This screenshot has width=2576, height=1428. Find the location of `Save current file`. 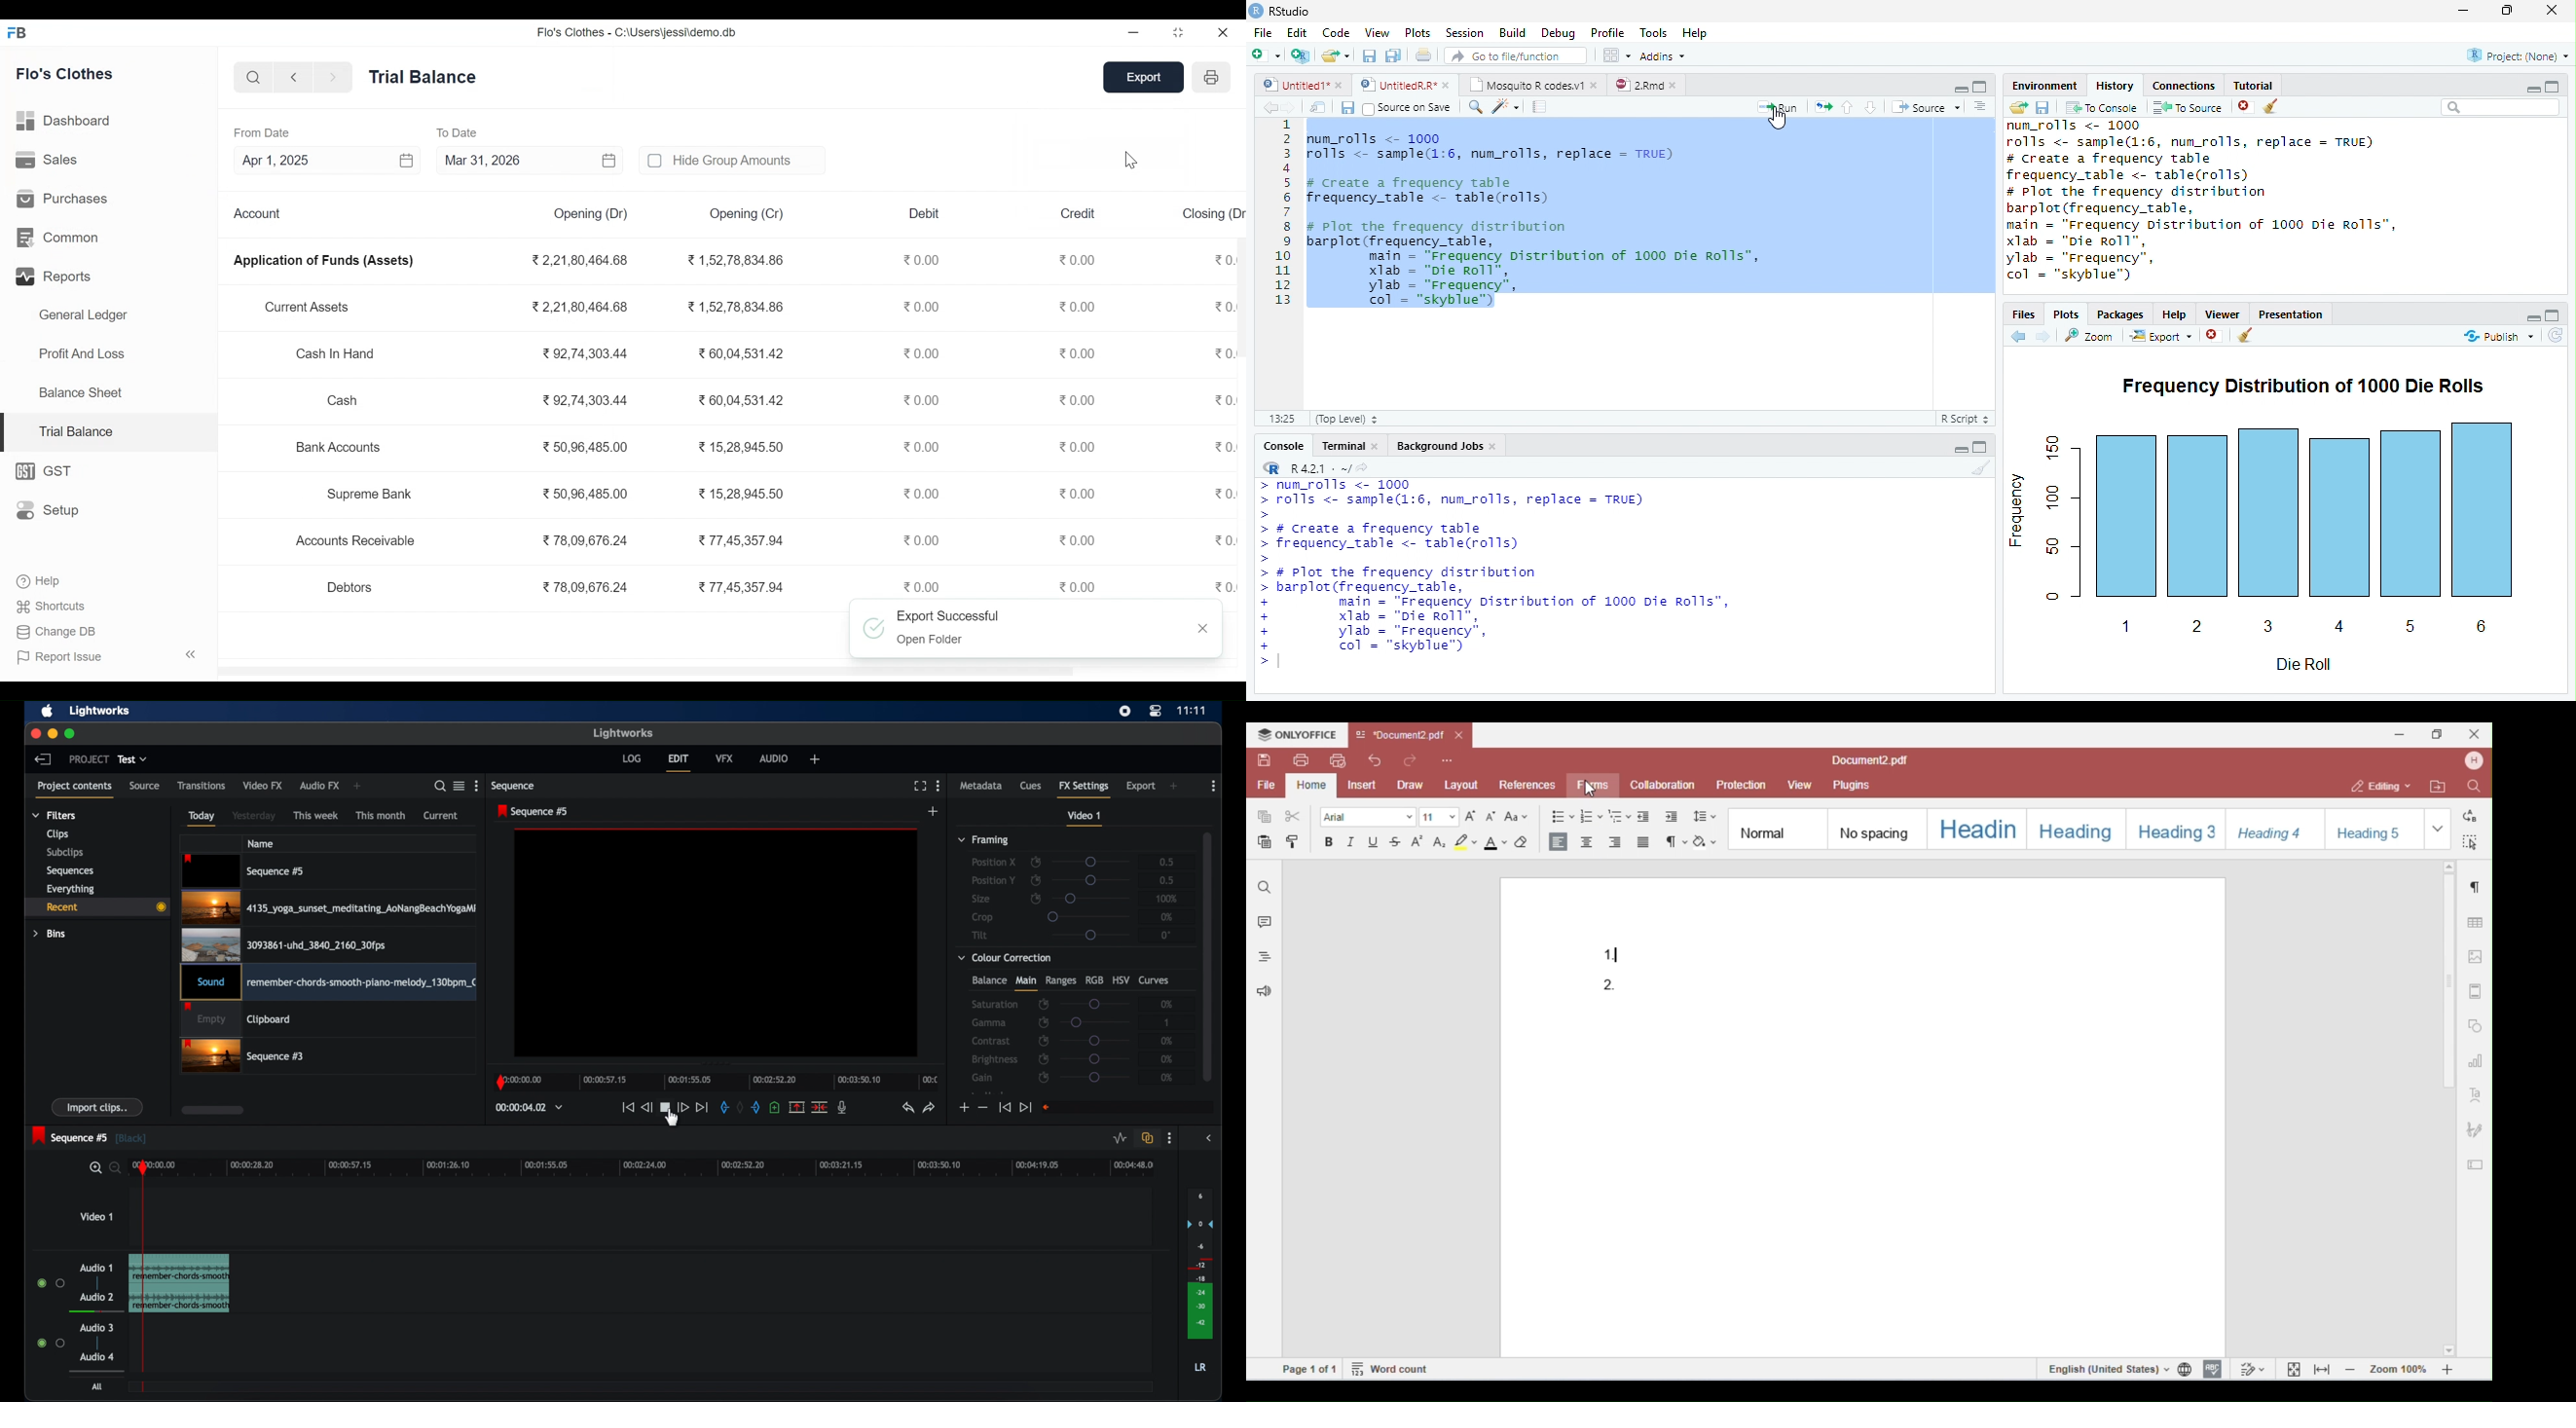

Save current file is located at coordinates (1369, 55).